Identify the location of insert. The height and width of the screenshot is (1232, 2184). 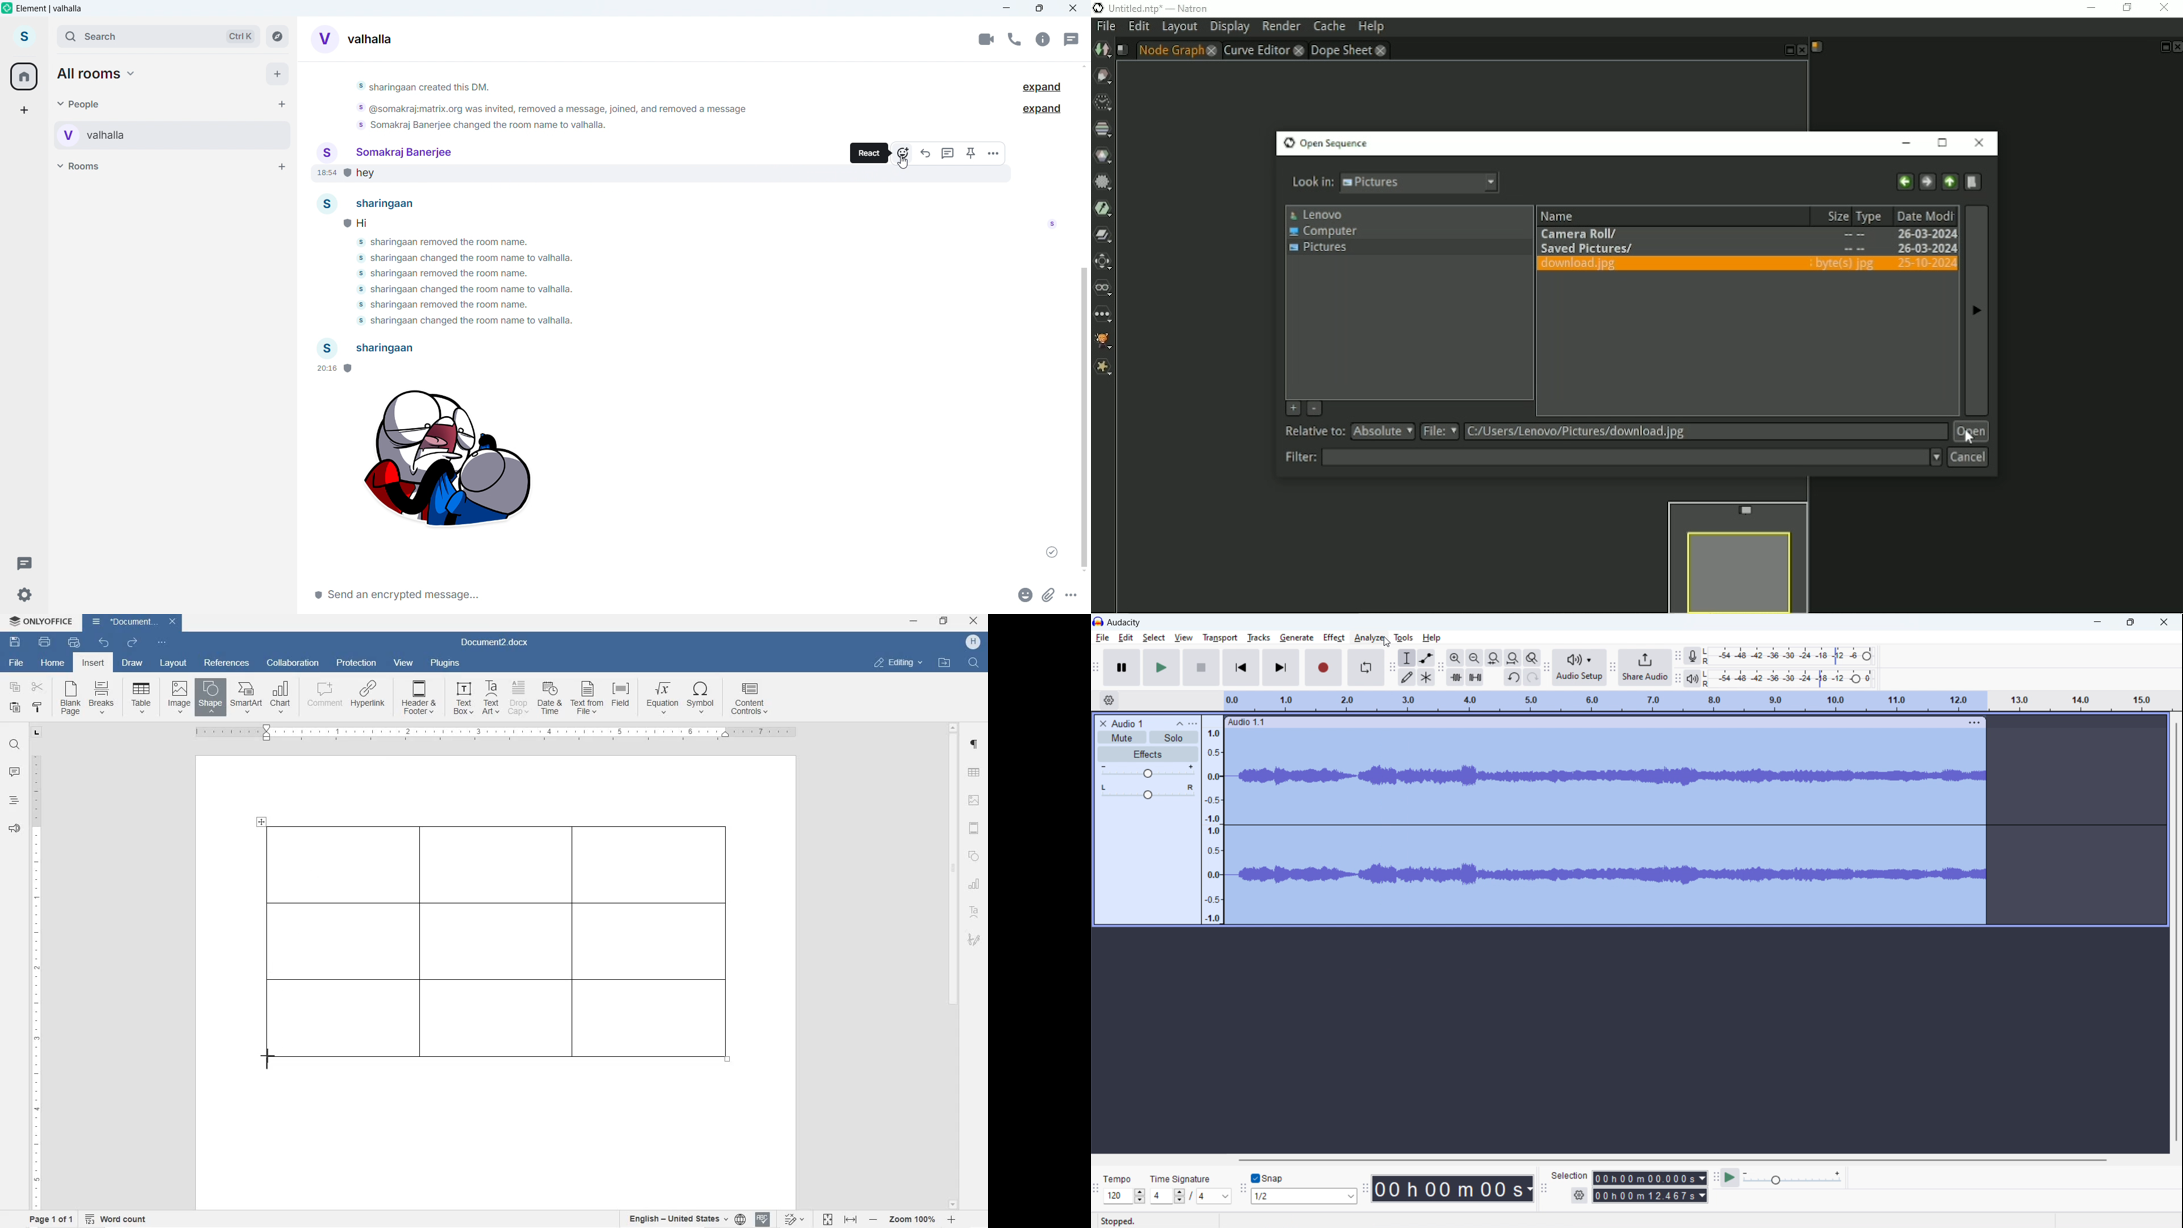
(92, 663).